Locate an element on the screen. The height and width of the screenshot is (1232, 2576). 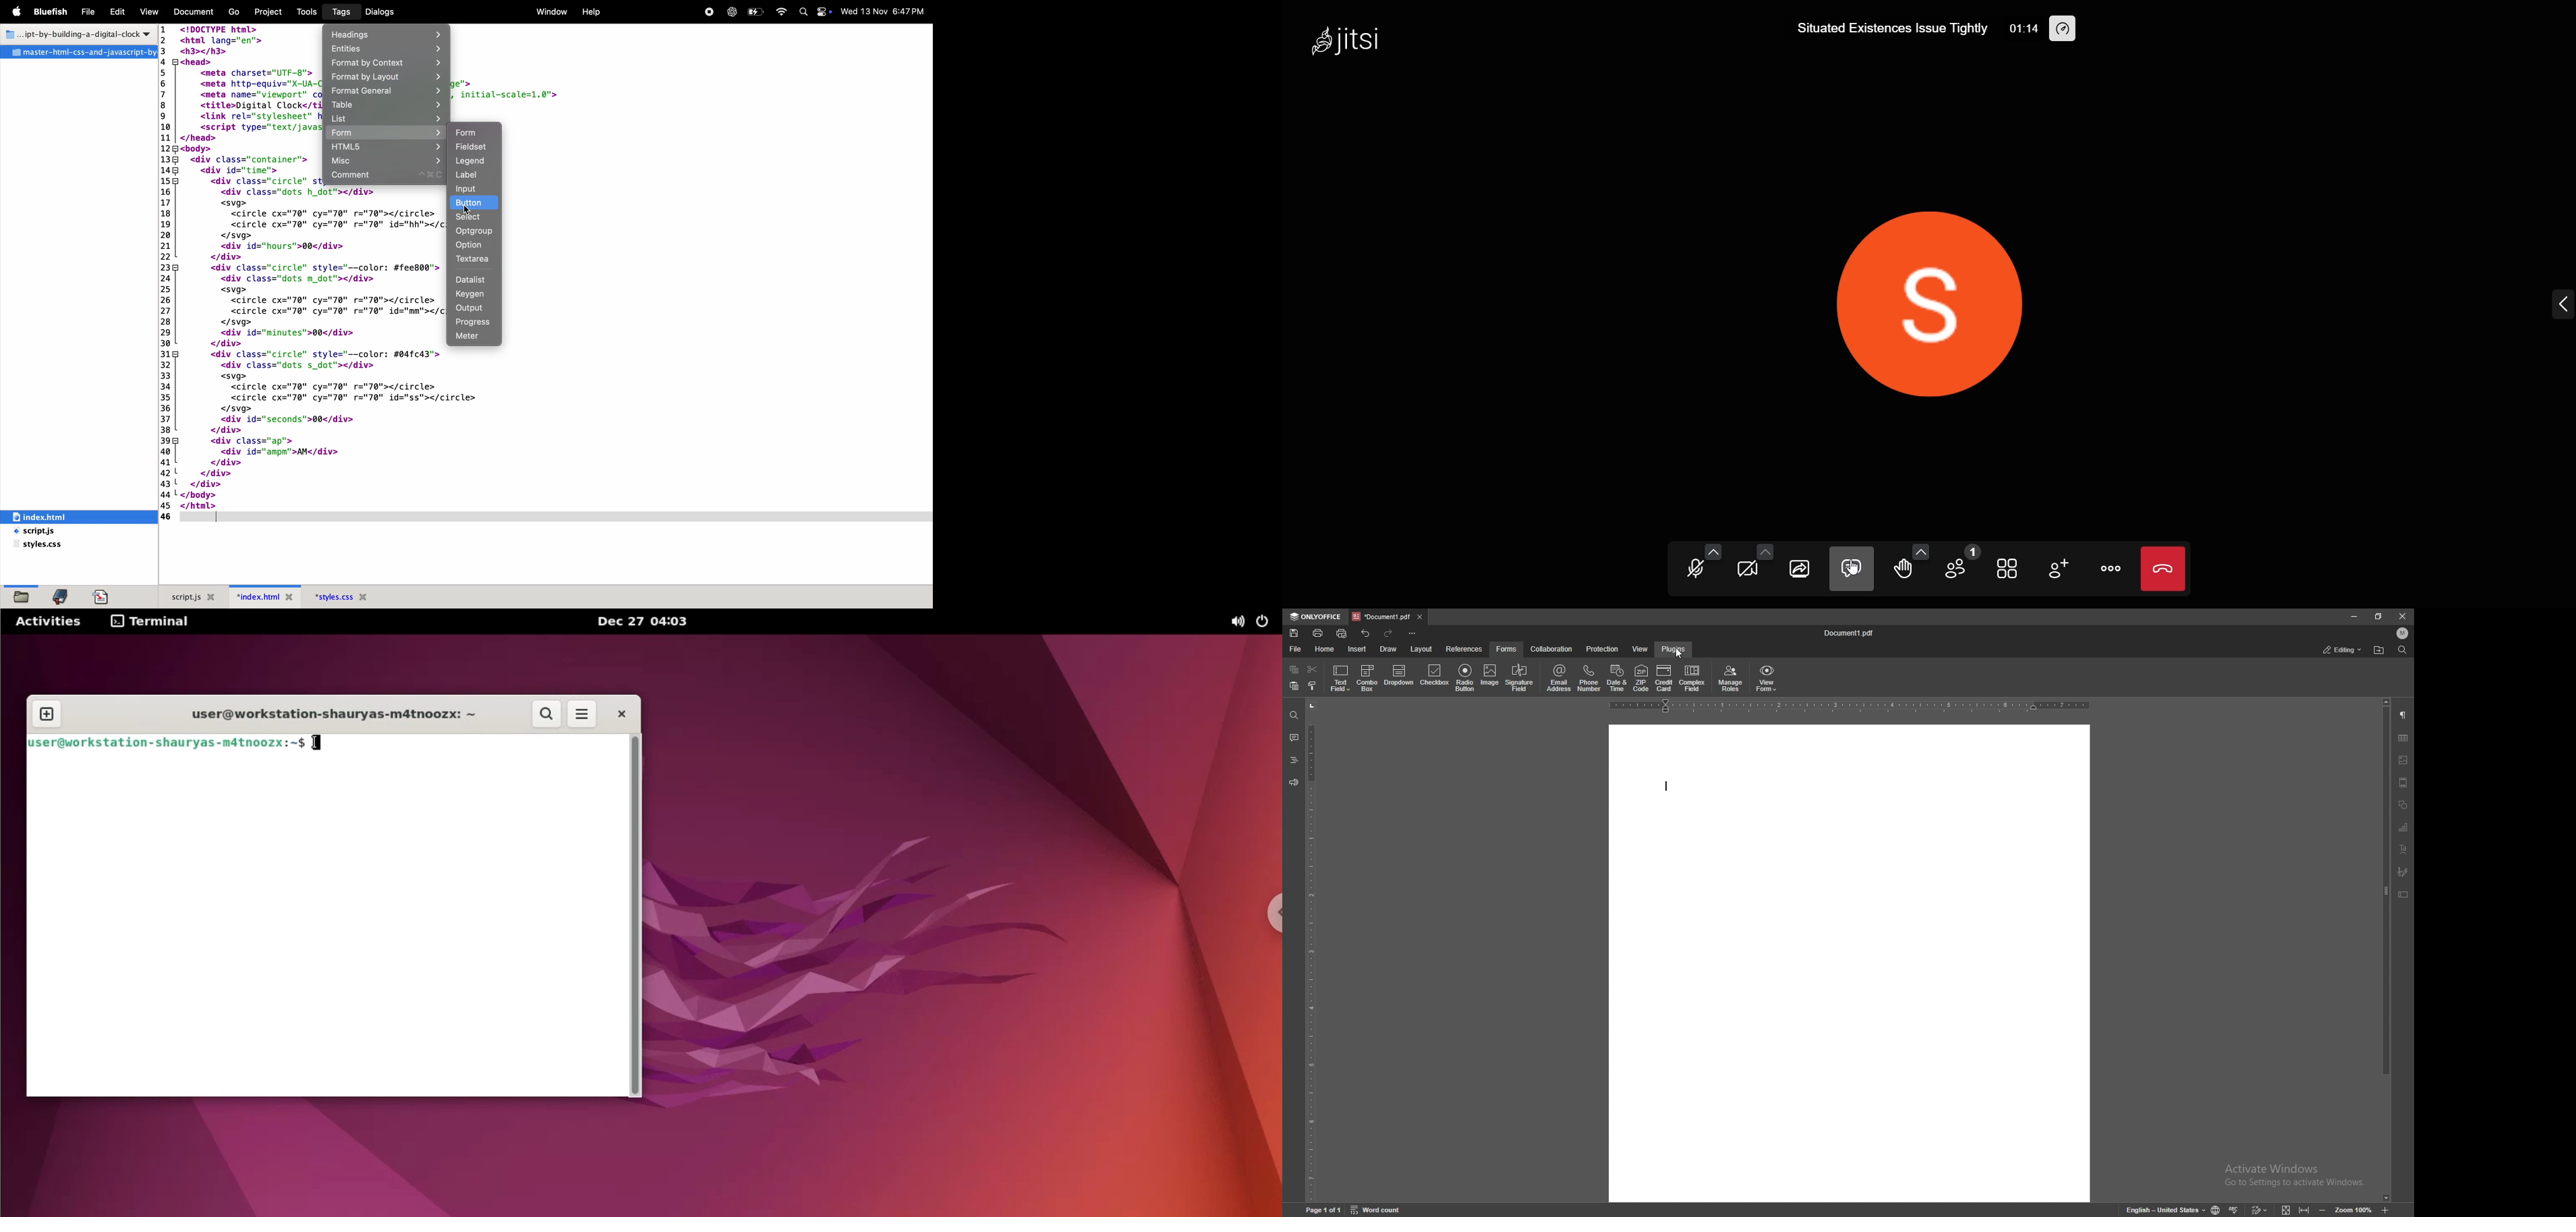
zoom out is located at coordinates (2323, 1211).